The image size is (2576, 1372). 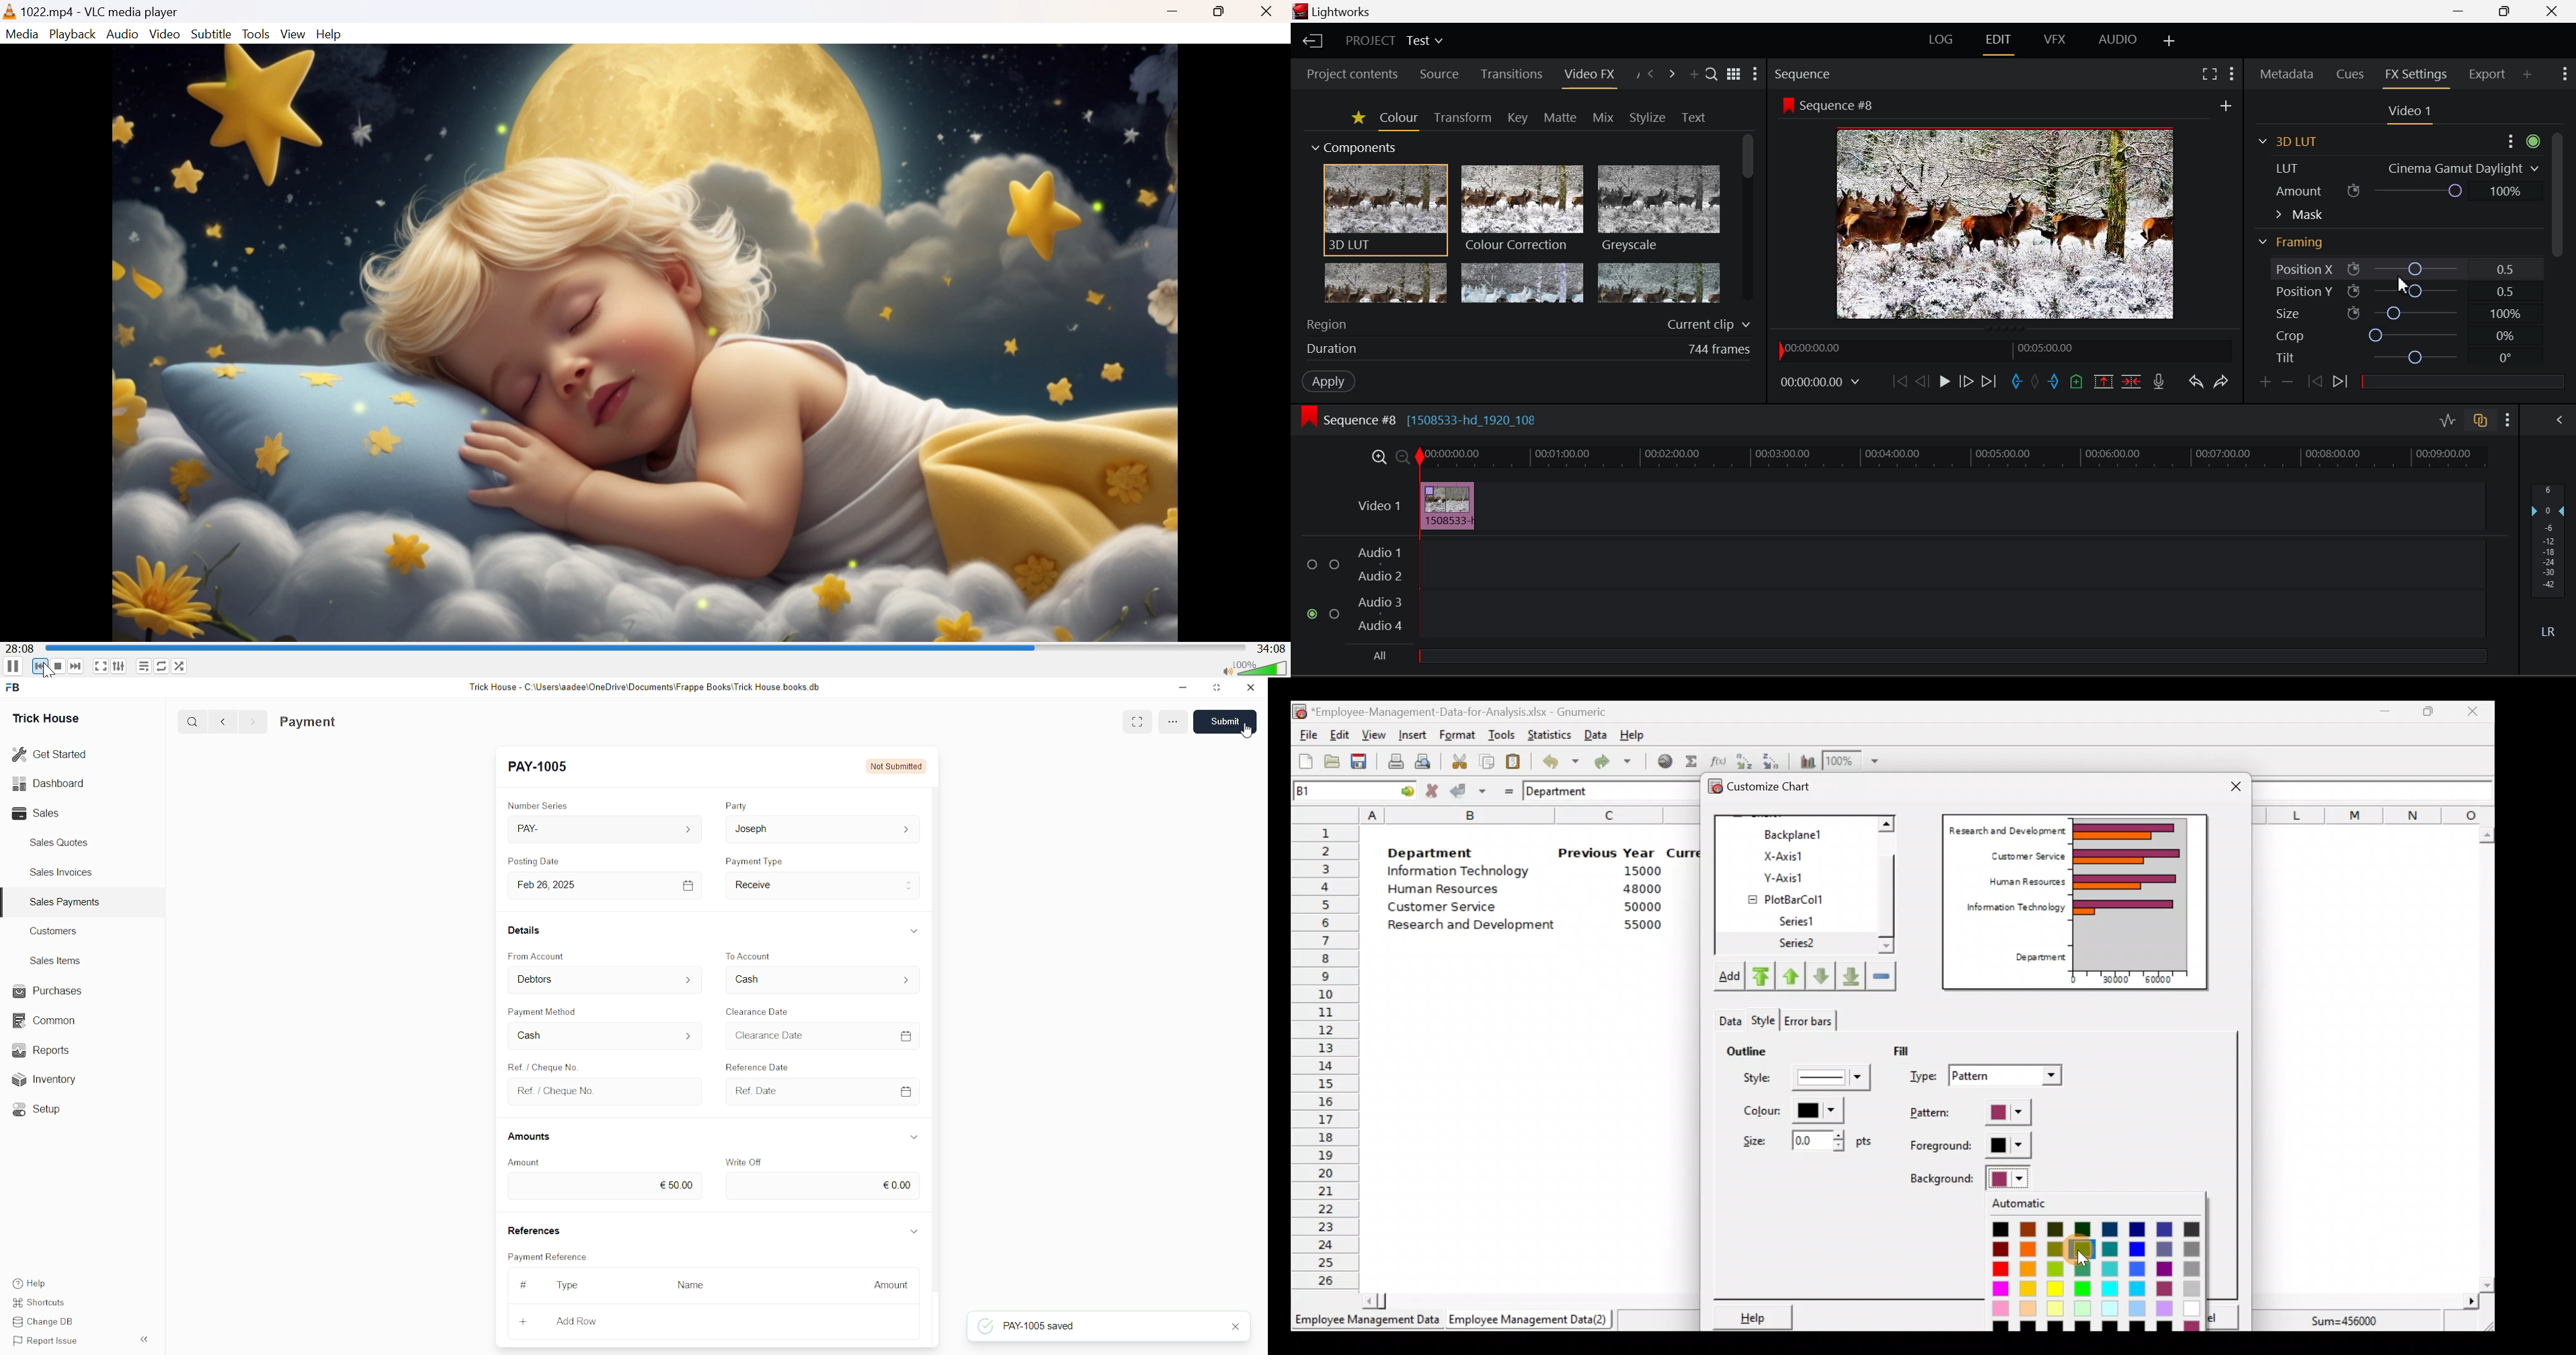 I want to click on New Entry, so click(x=541, y=767).